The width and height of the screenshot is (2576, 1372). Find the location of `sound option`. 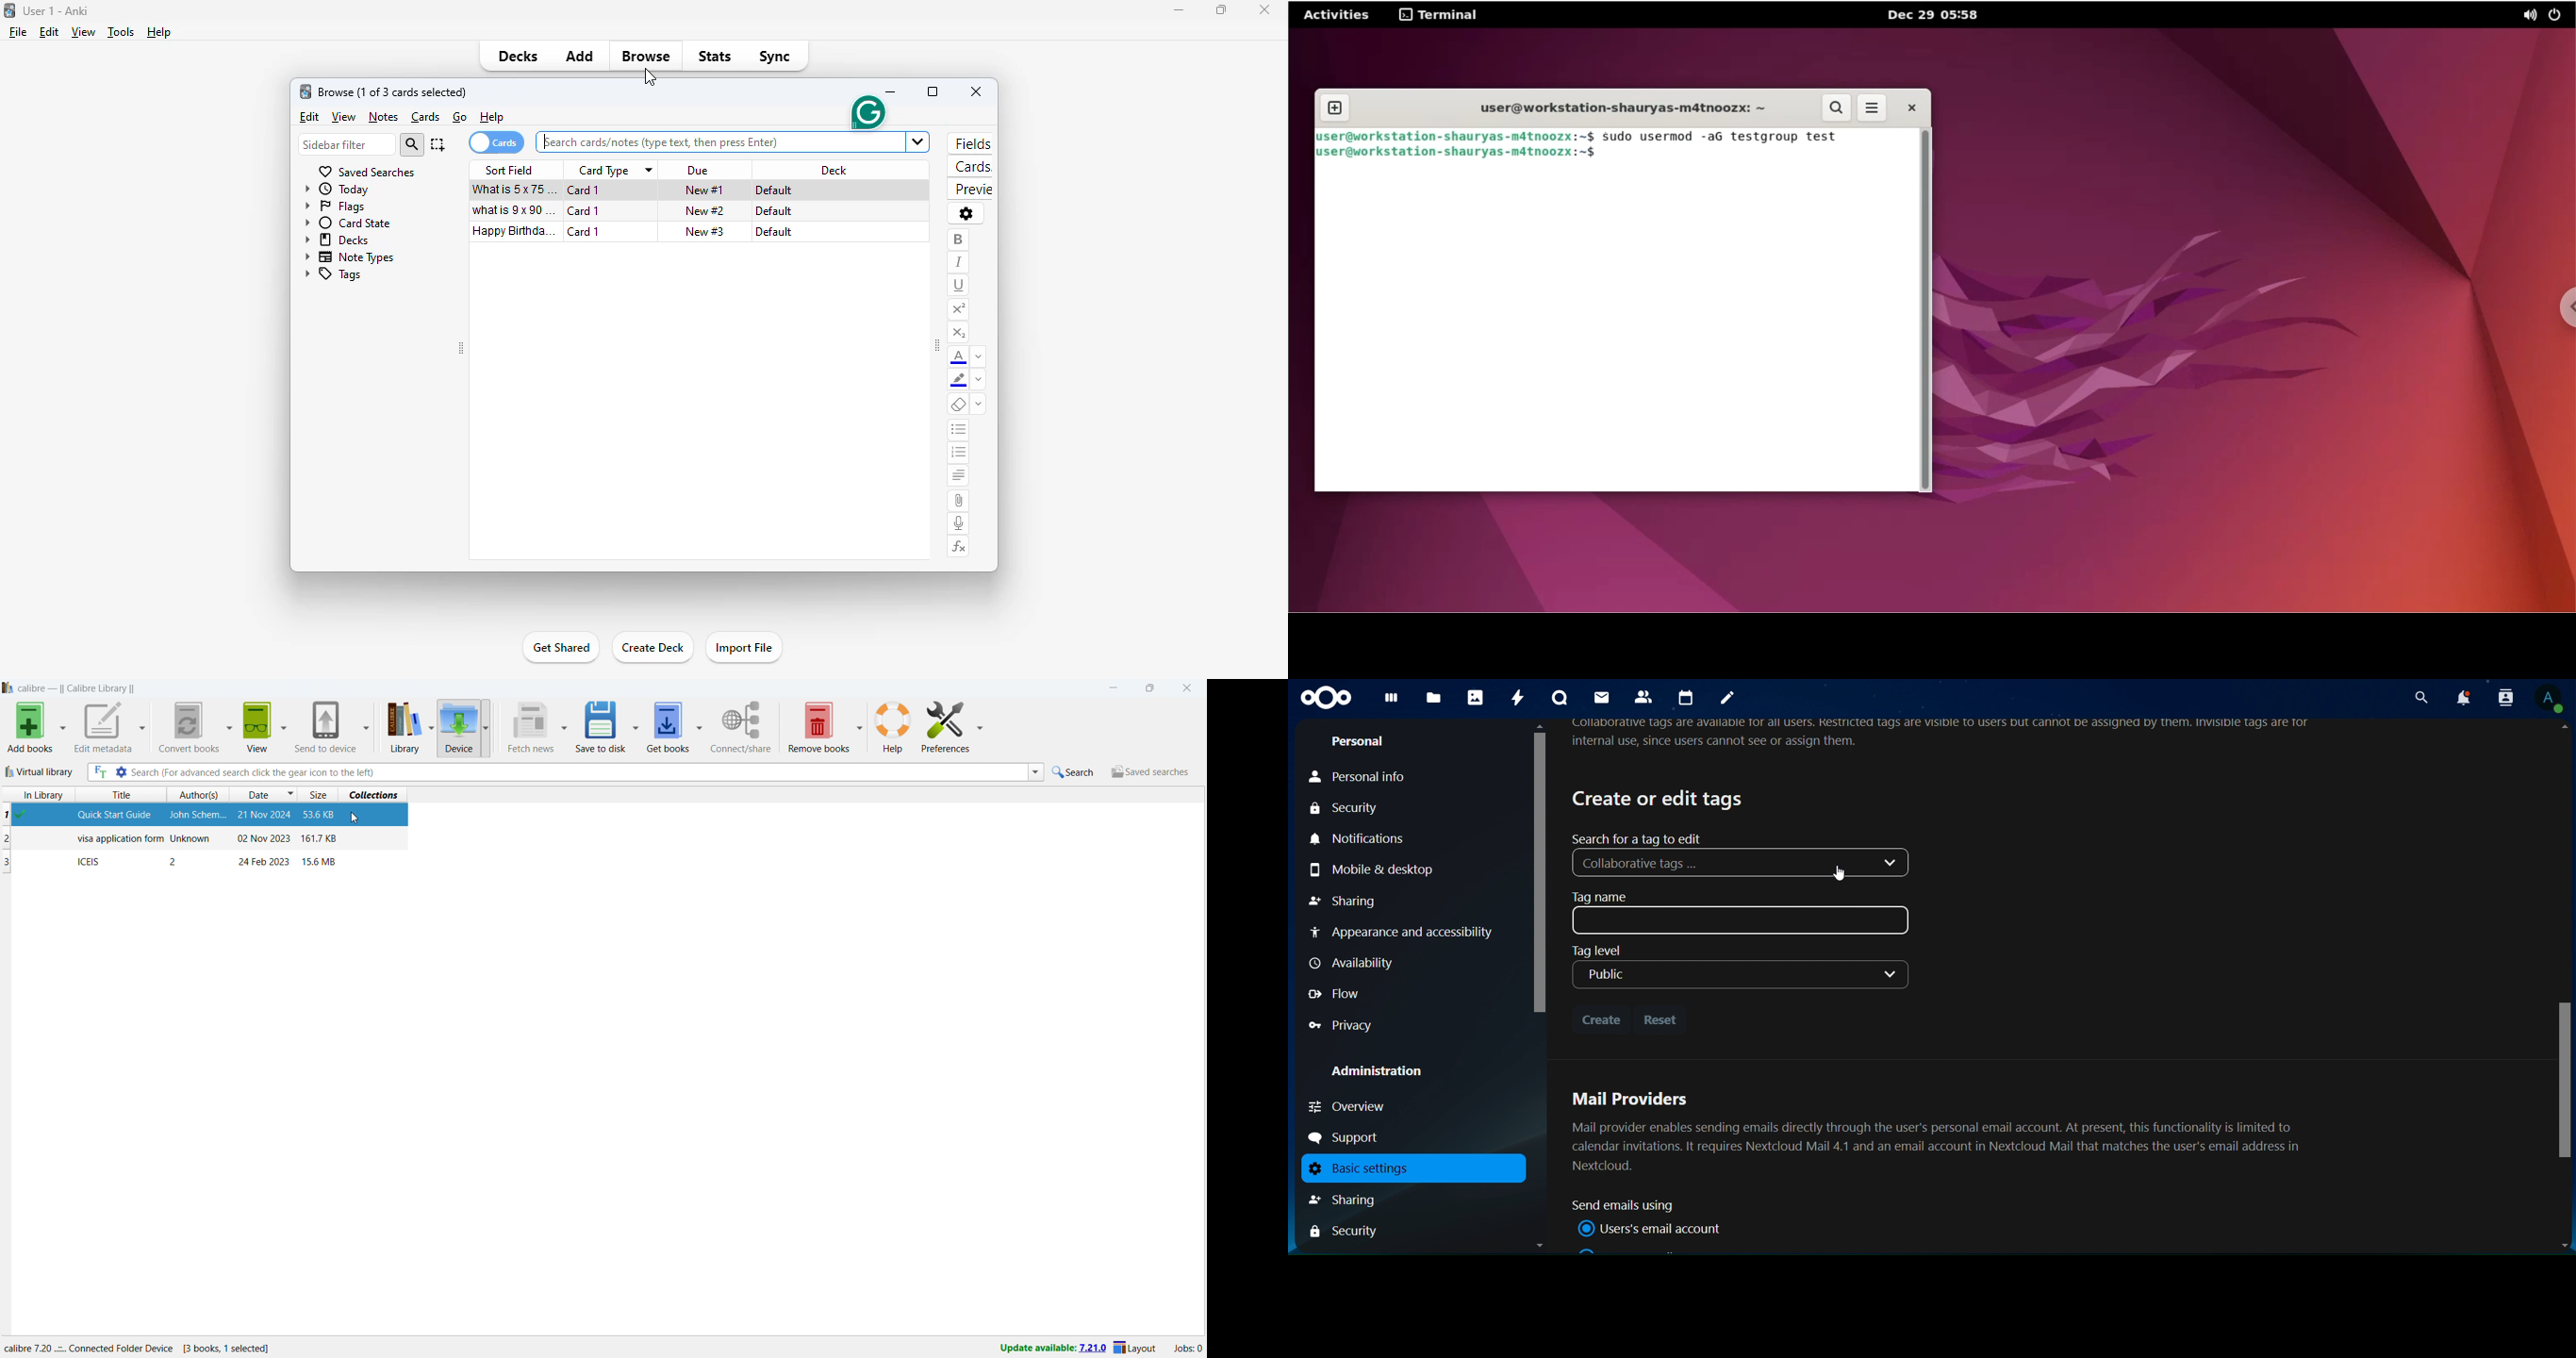

sound option is located at coordinates (2525, 16).